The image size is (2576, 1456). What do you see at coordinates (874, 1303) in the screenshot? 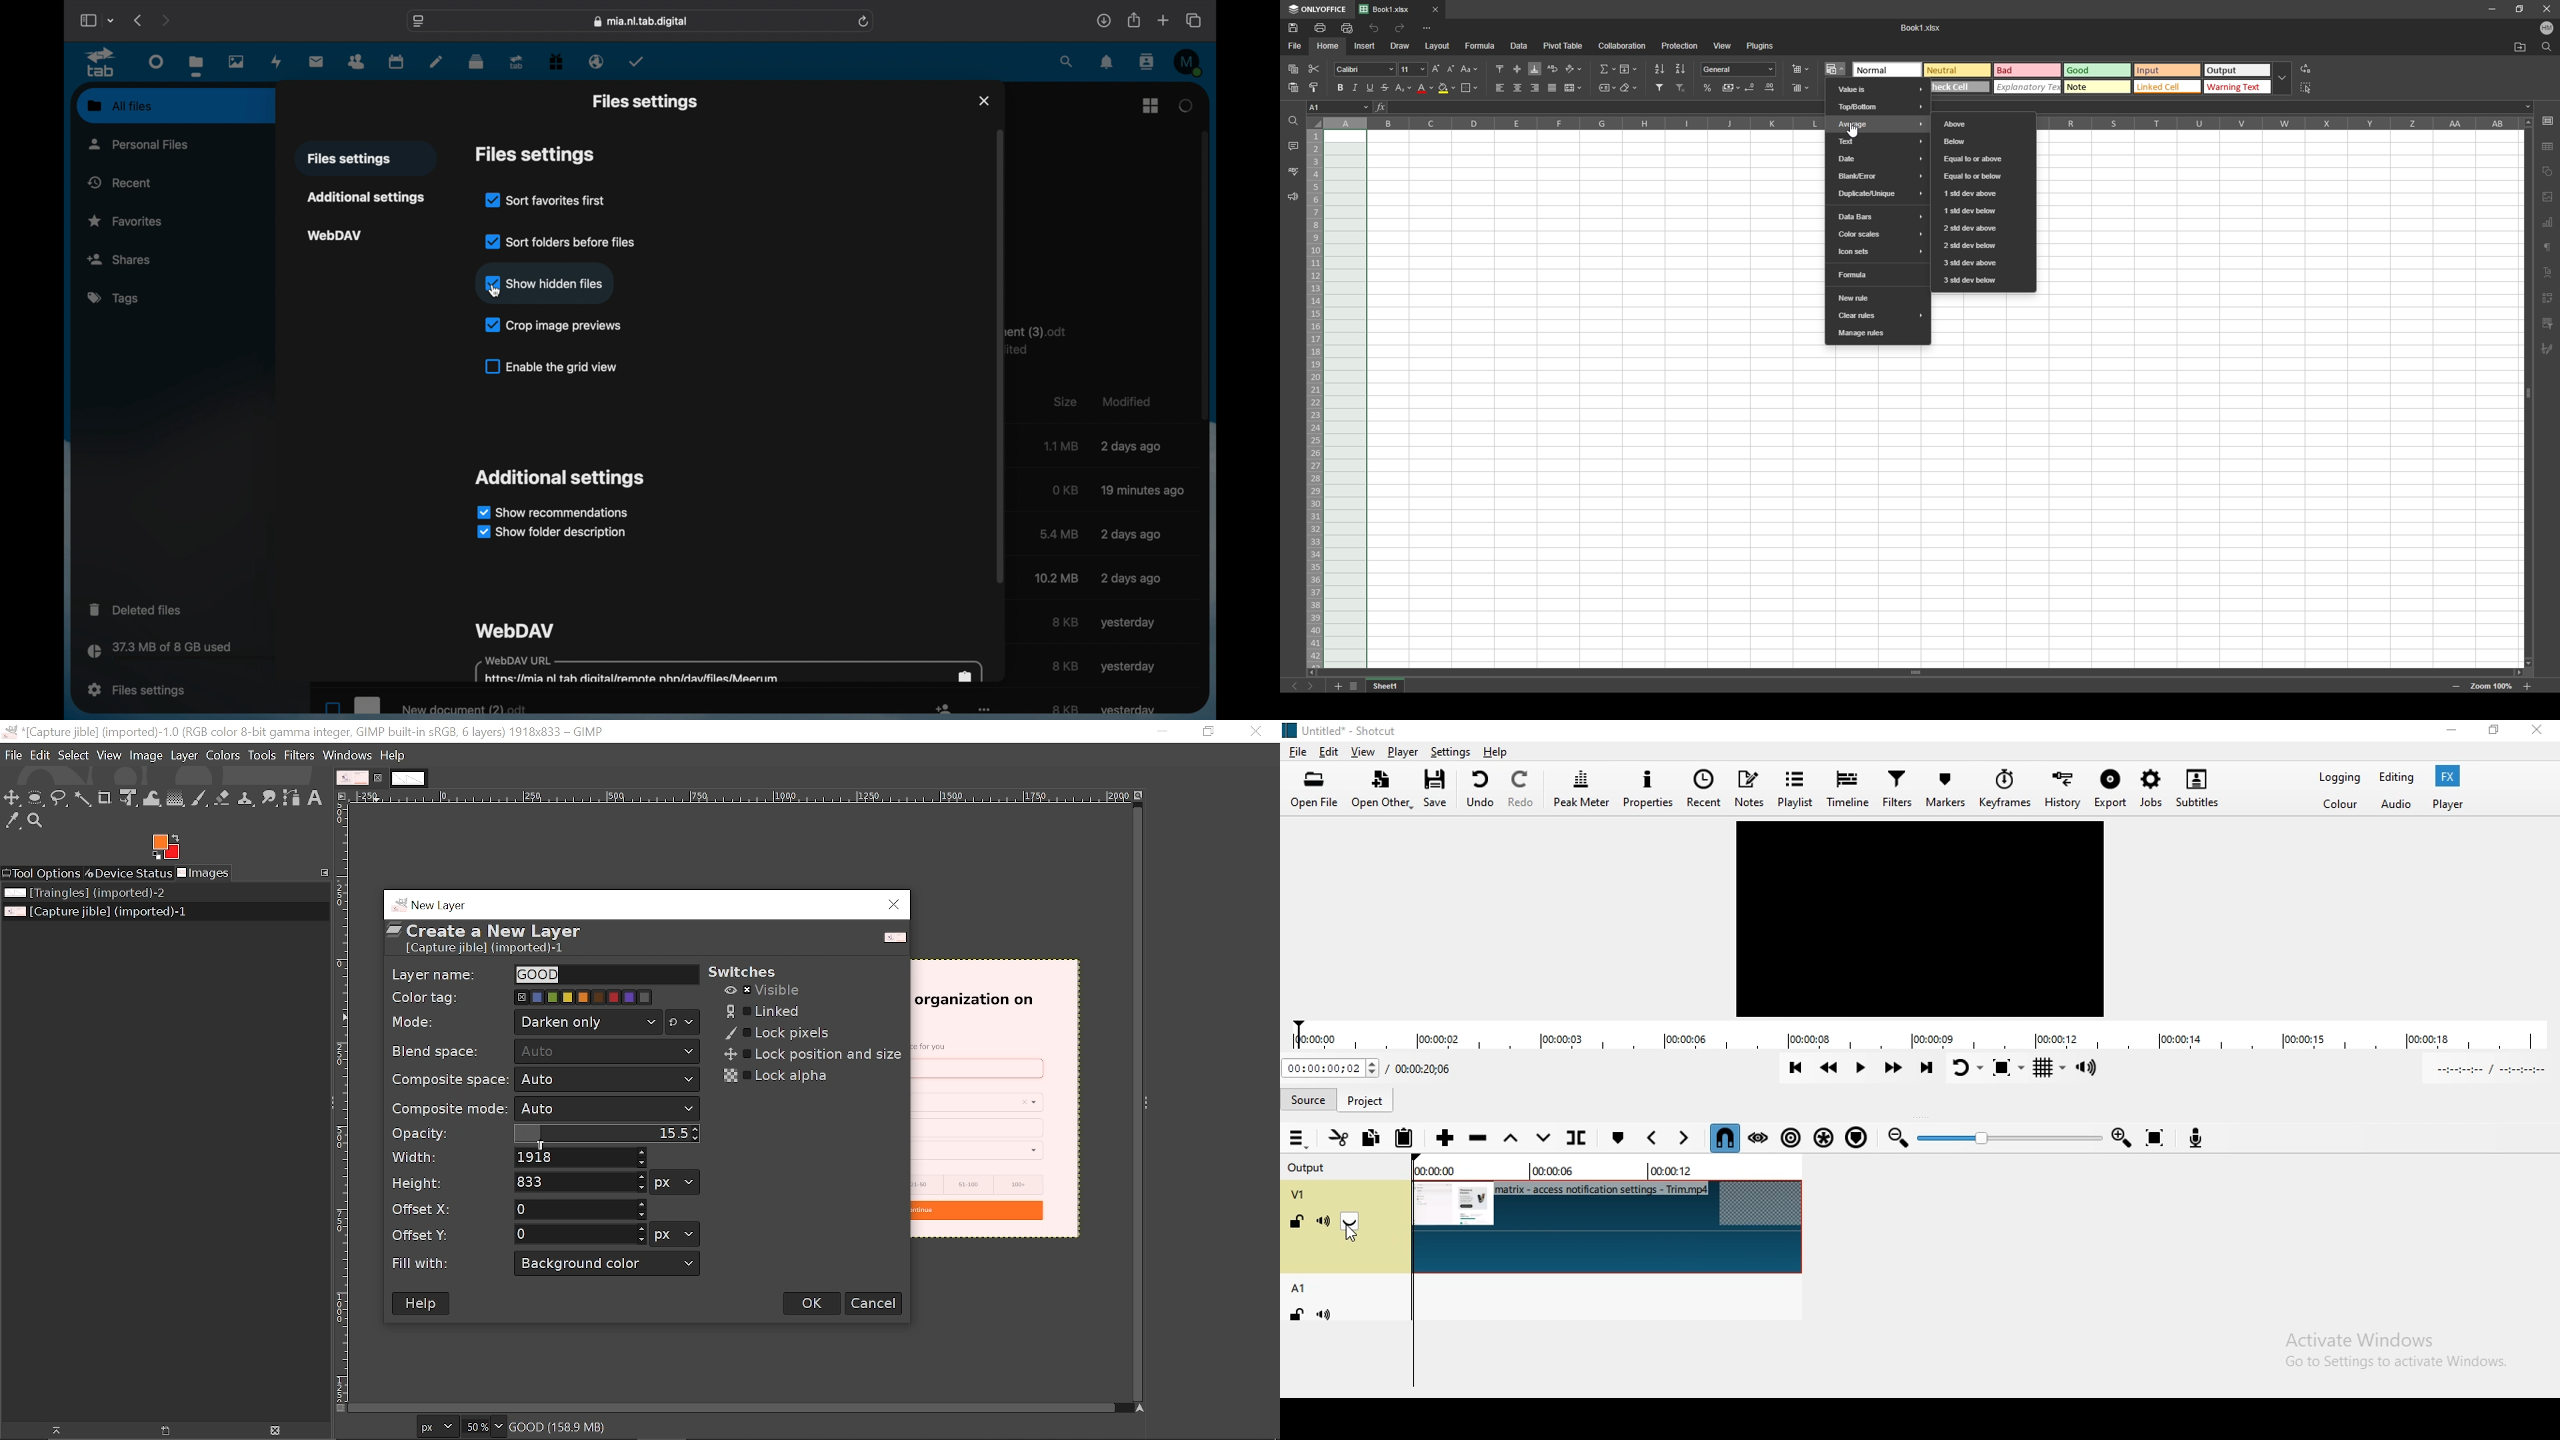
I see `Cancel` at bounding box center [874, 1303].